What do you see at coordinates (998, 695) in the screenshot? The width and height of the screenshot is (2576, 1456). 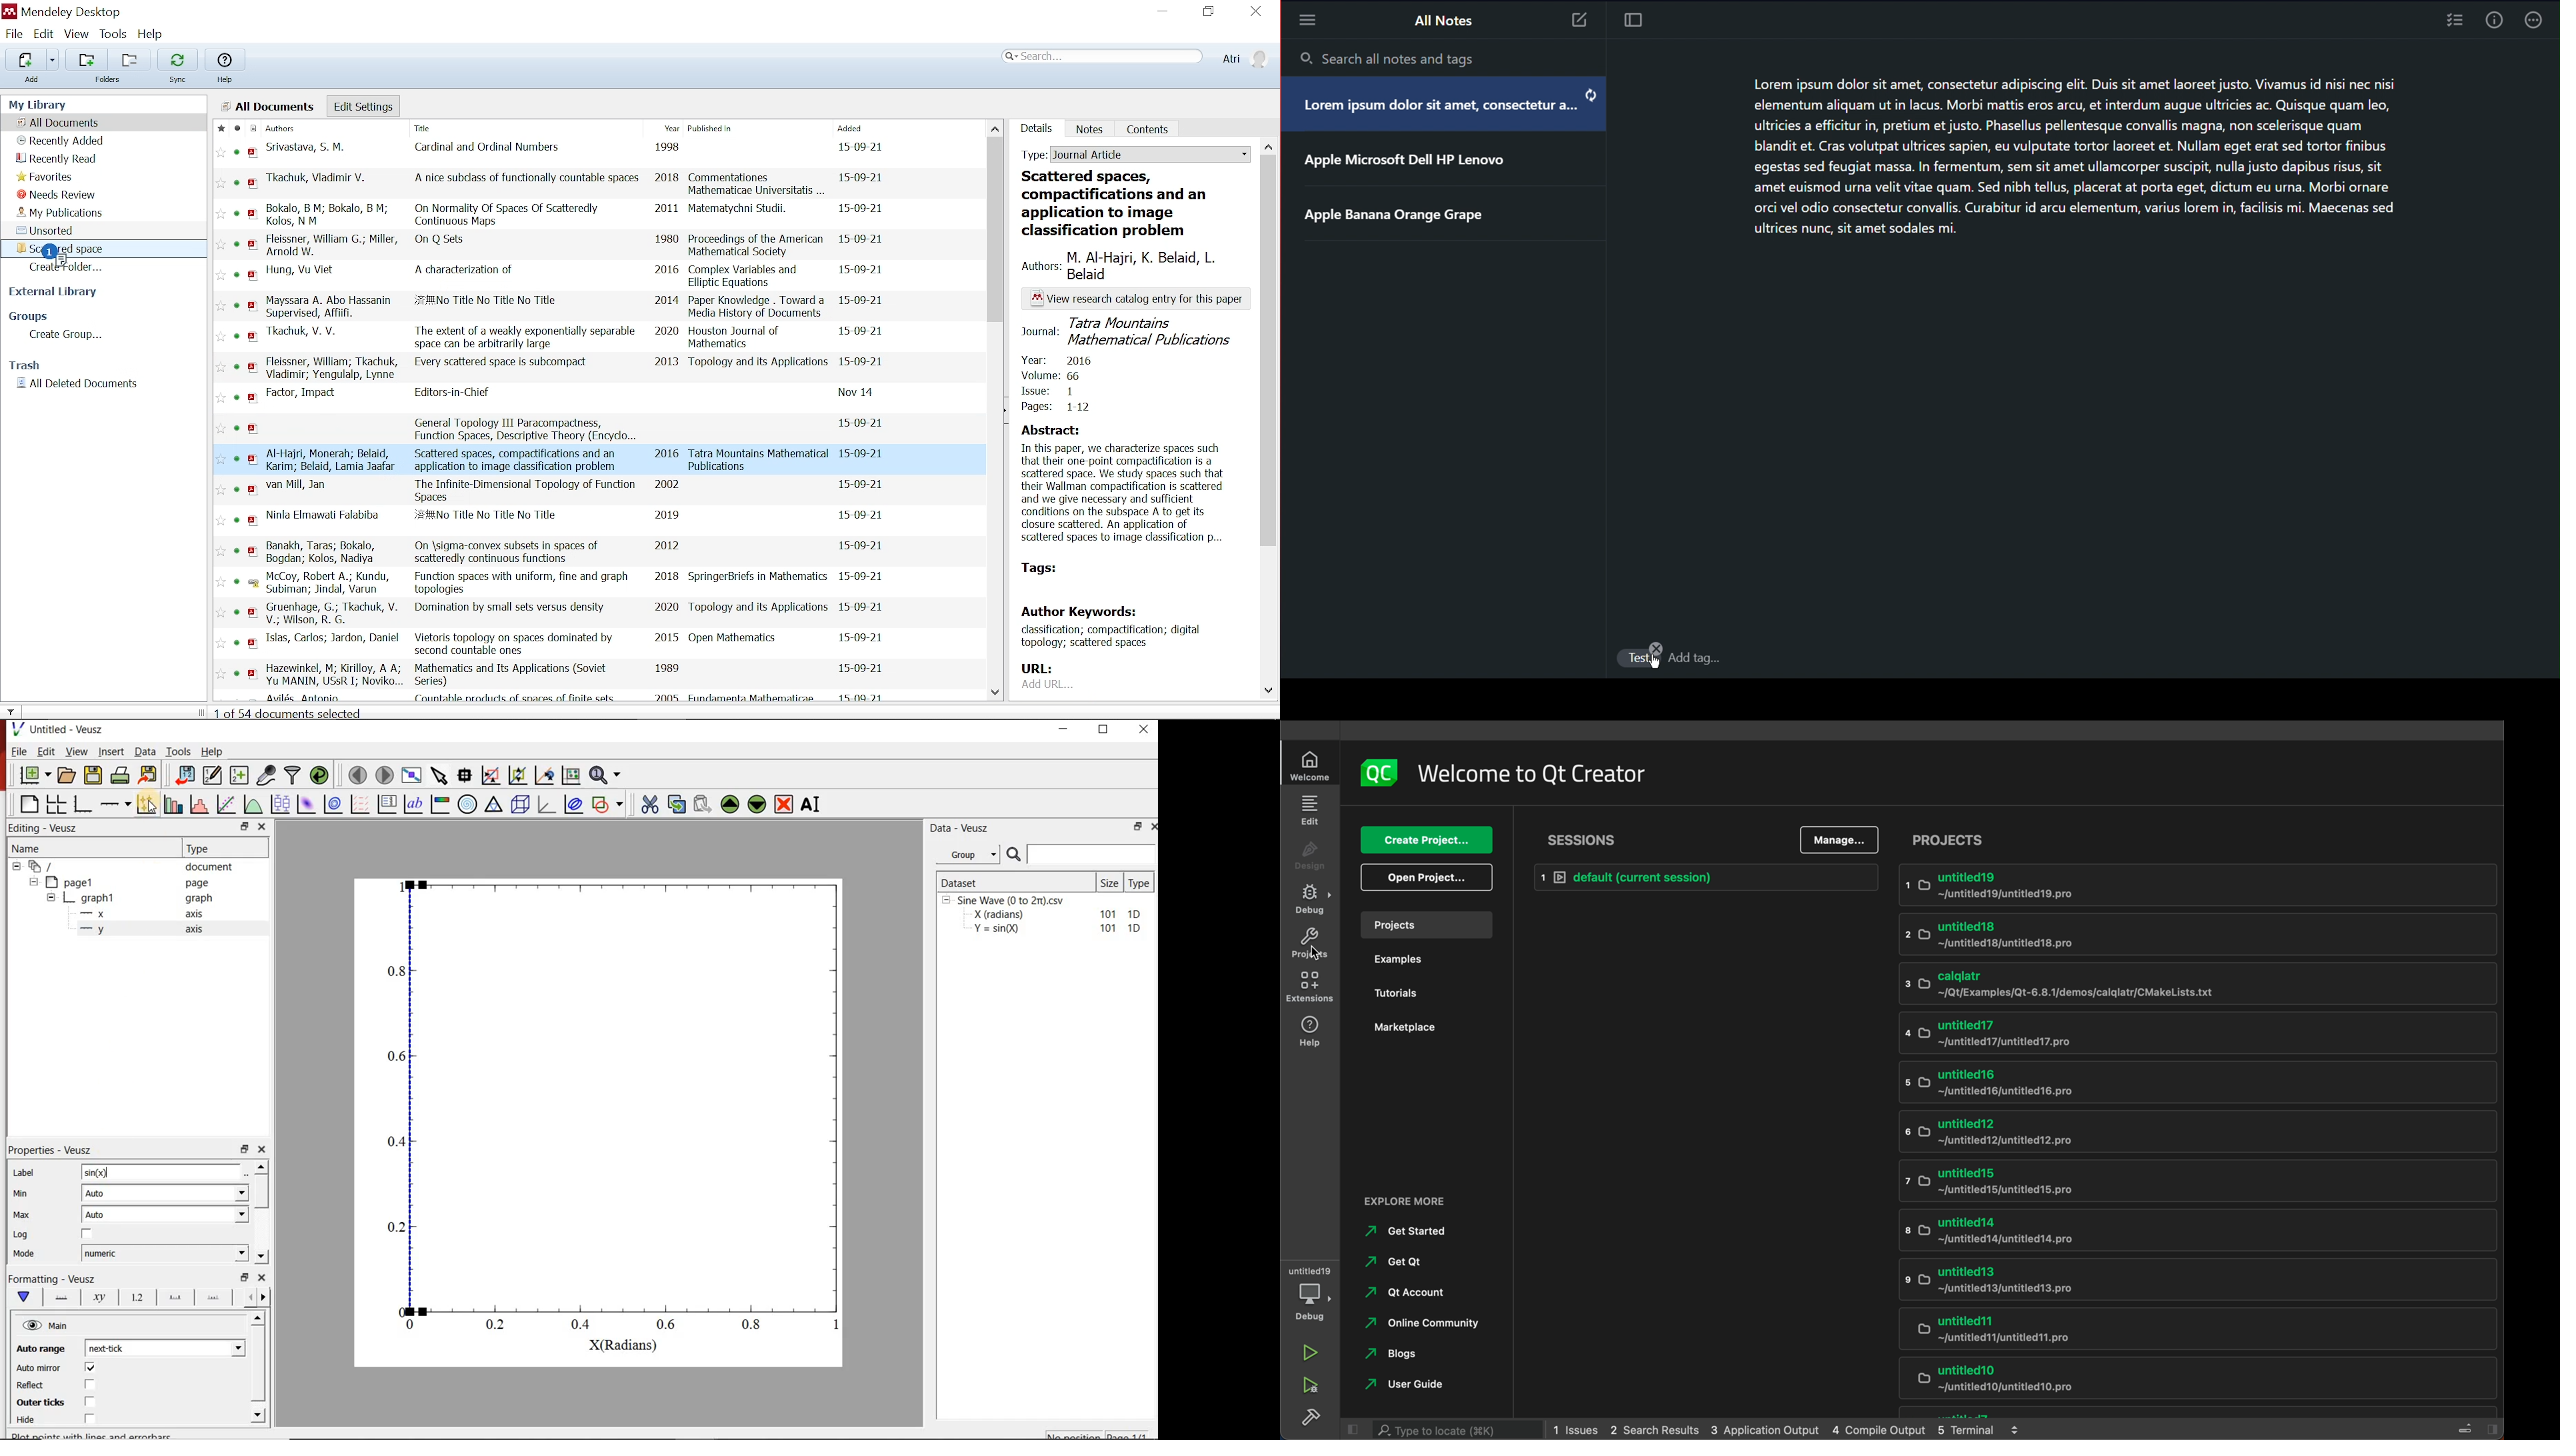 I see `Move down in all files` at bounding box center [998, 695].